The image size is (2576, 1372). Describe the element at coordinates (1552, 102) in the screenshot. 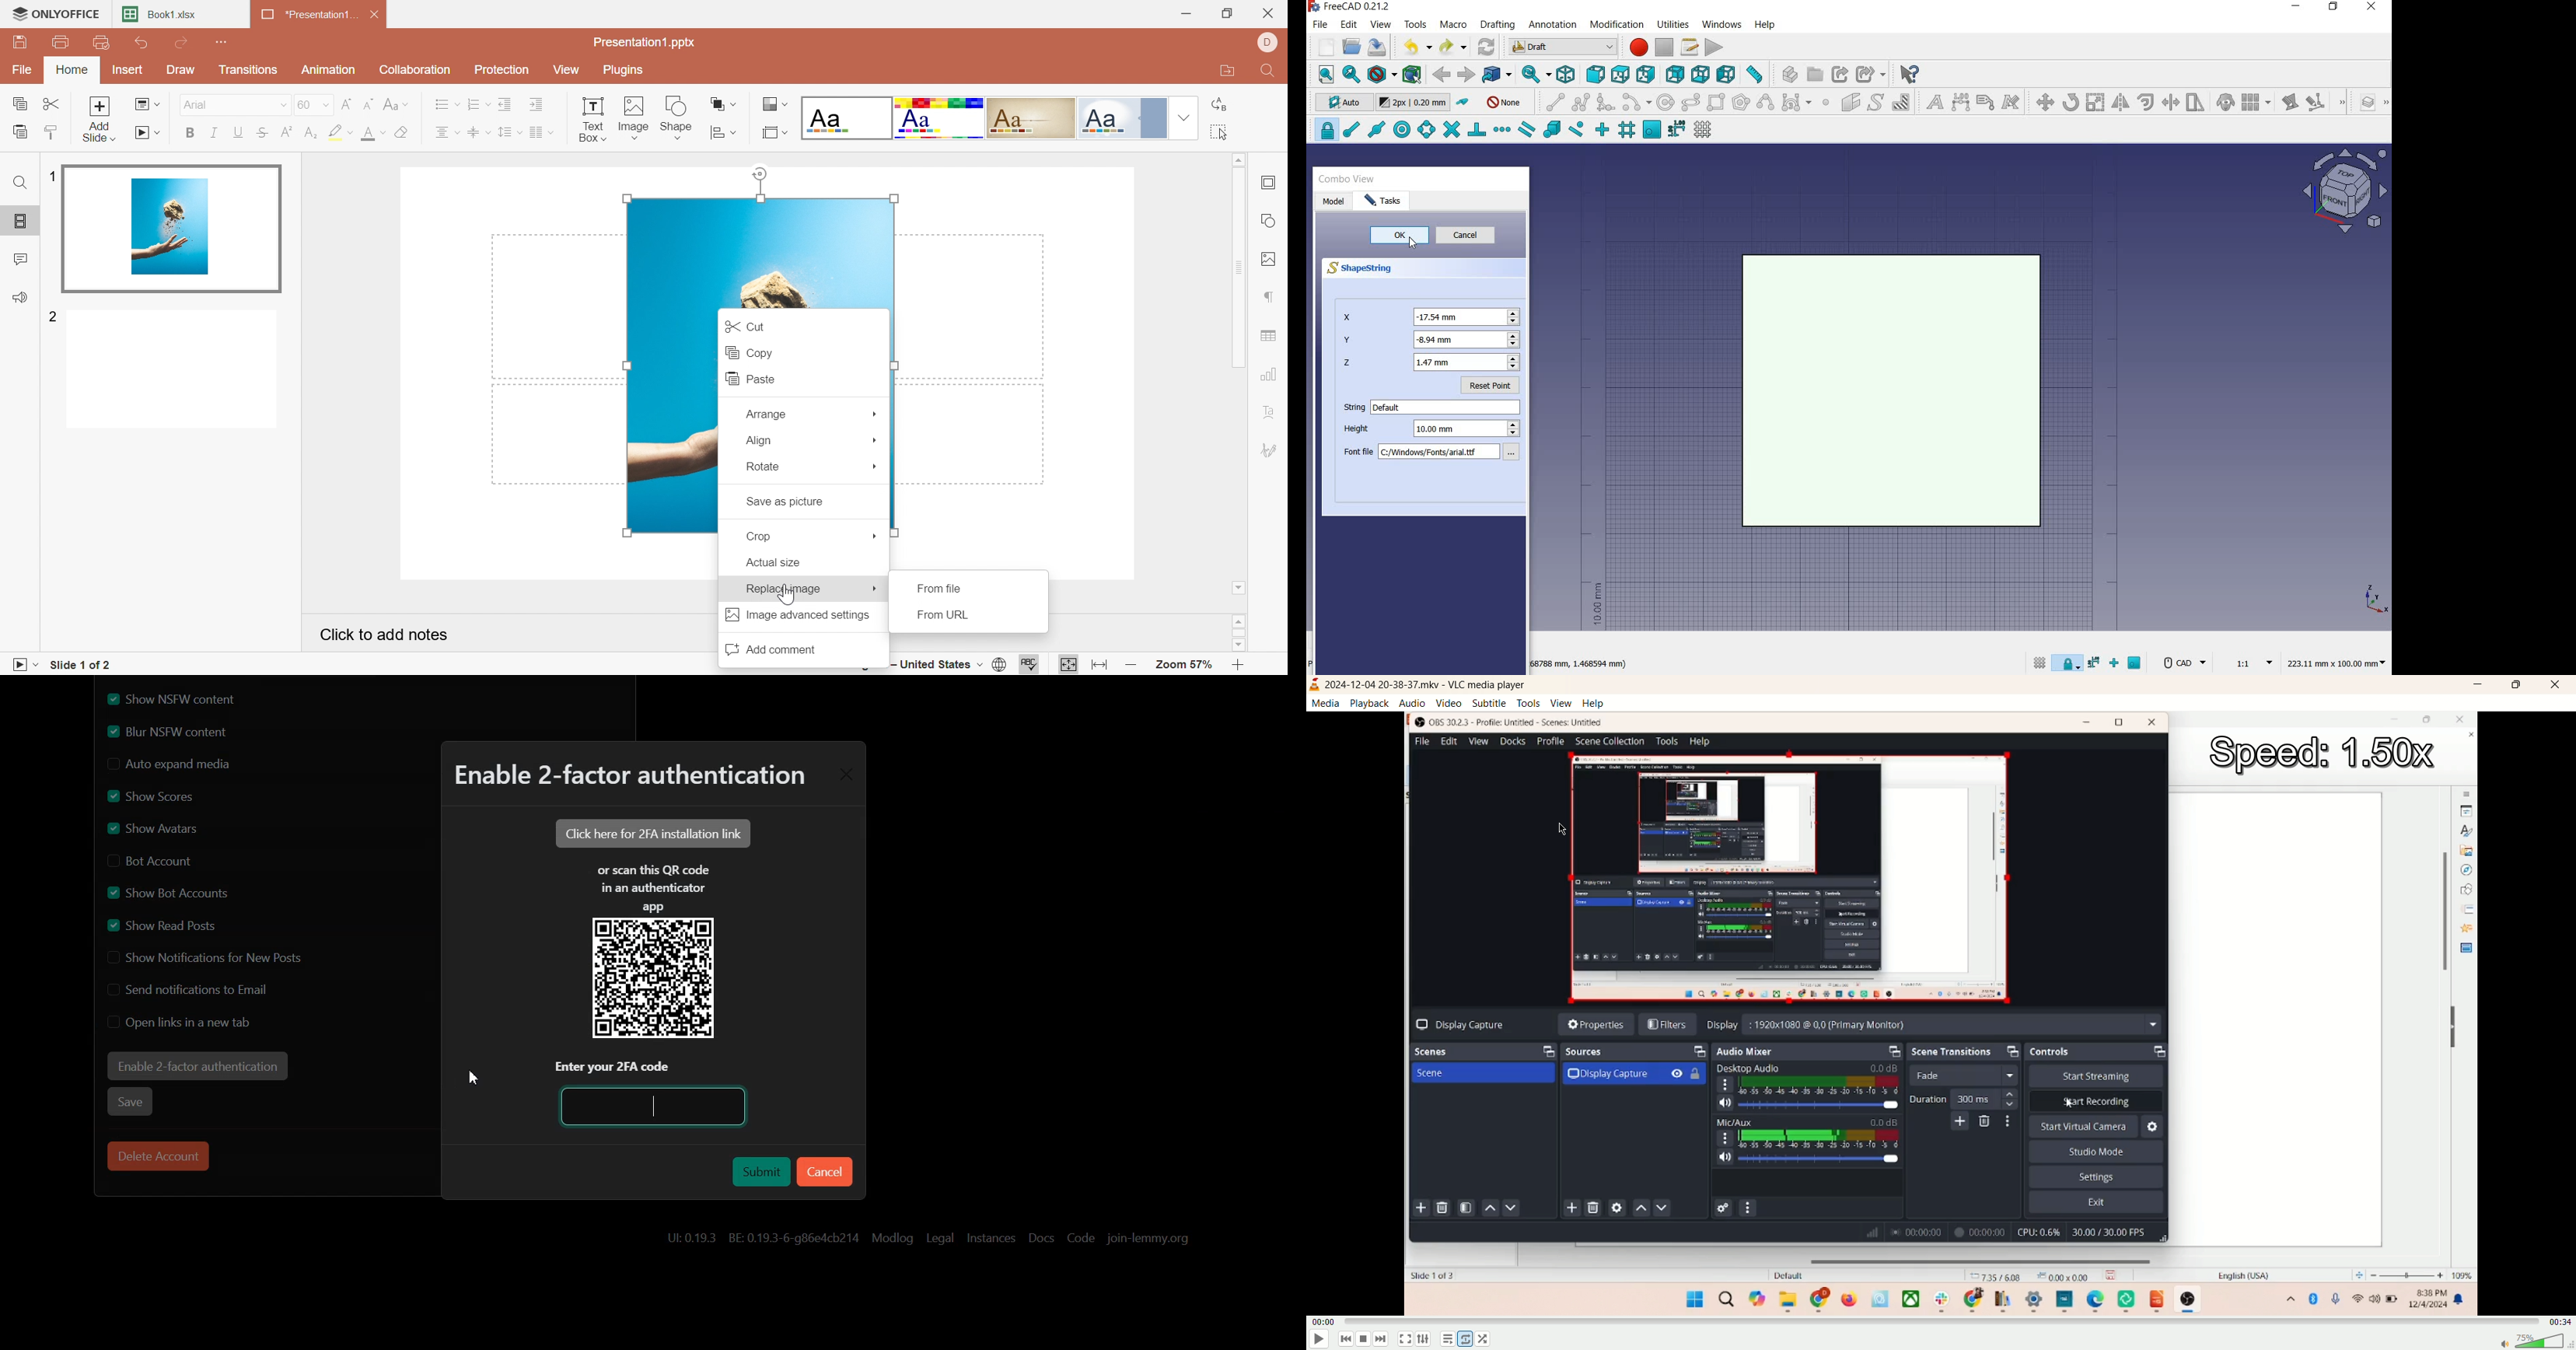

I see `line` at that location.